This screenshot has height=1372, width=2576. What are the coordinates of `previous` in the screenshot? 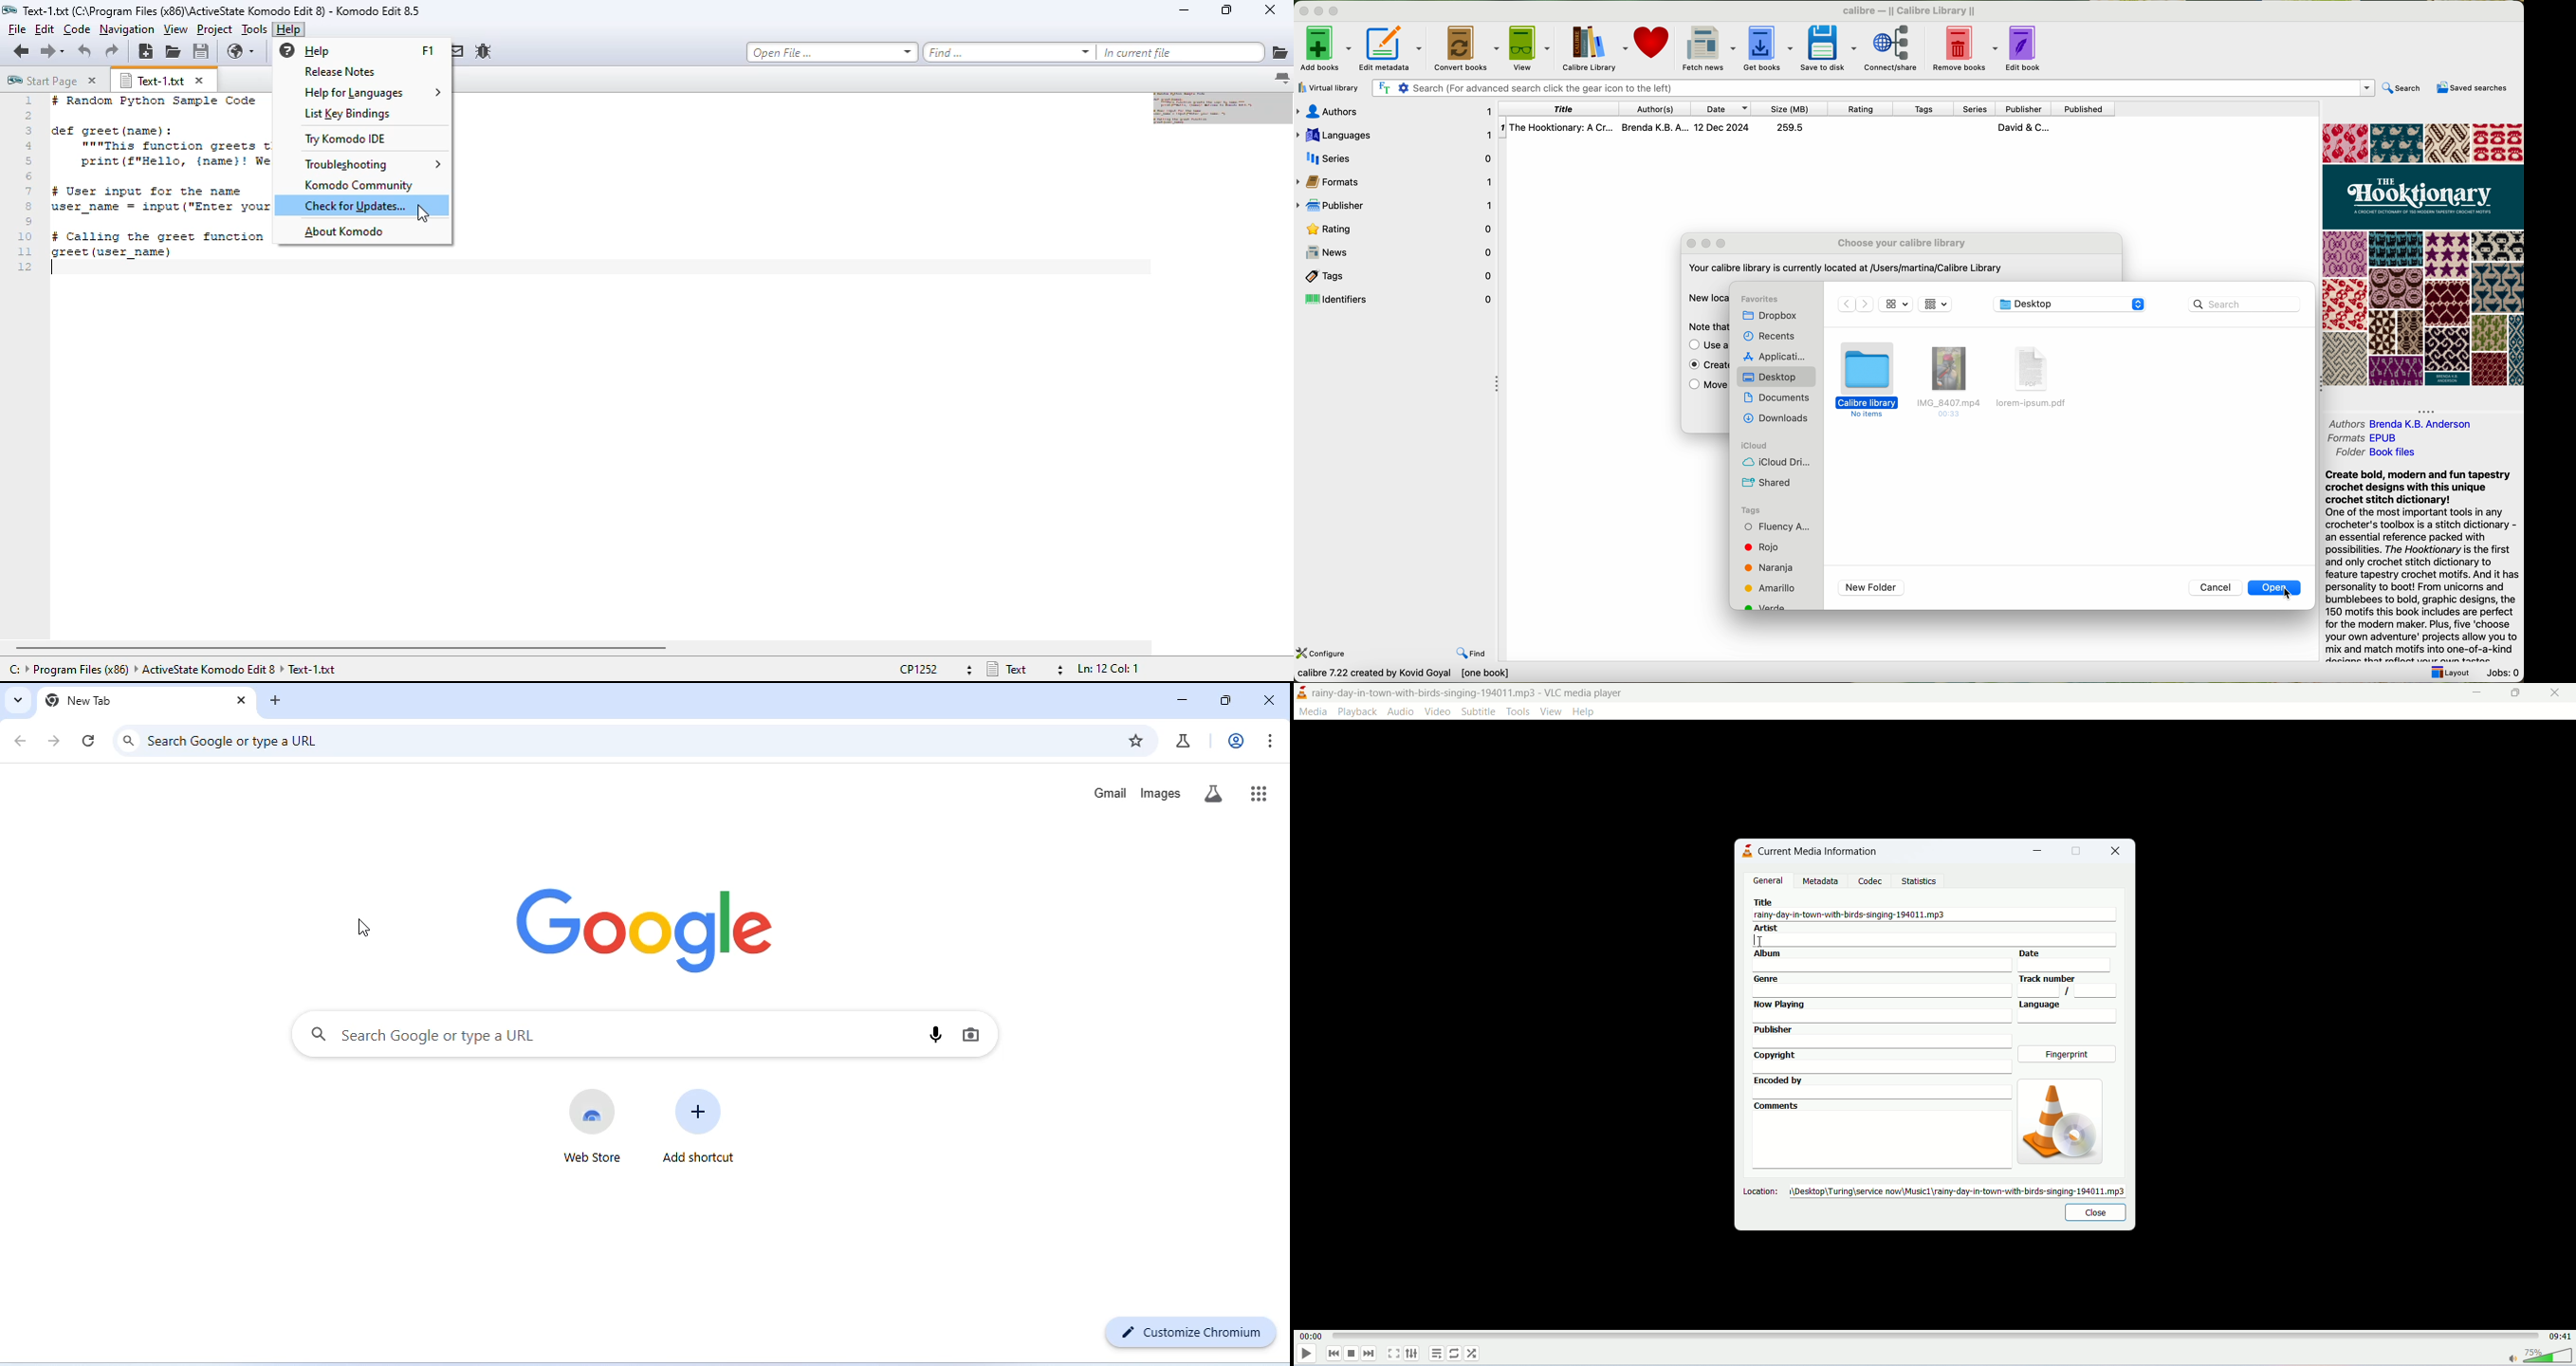 It's located at (1332, 1353).